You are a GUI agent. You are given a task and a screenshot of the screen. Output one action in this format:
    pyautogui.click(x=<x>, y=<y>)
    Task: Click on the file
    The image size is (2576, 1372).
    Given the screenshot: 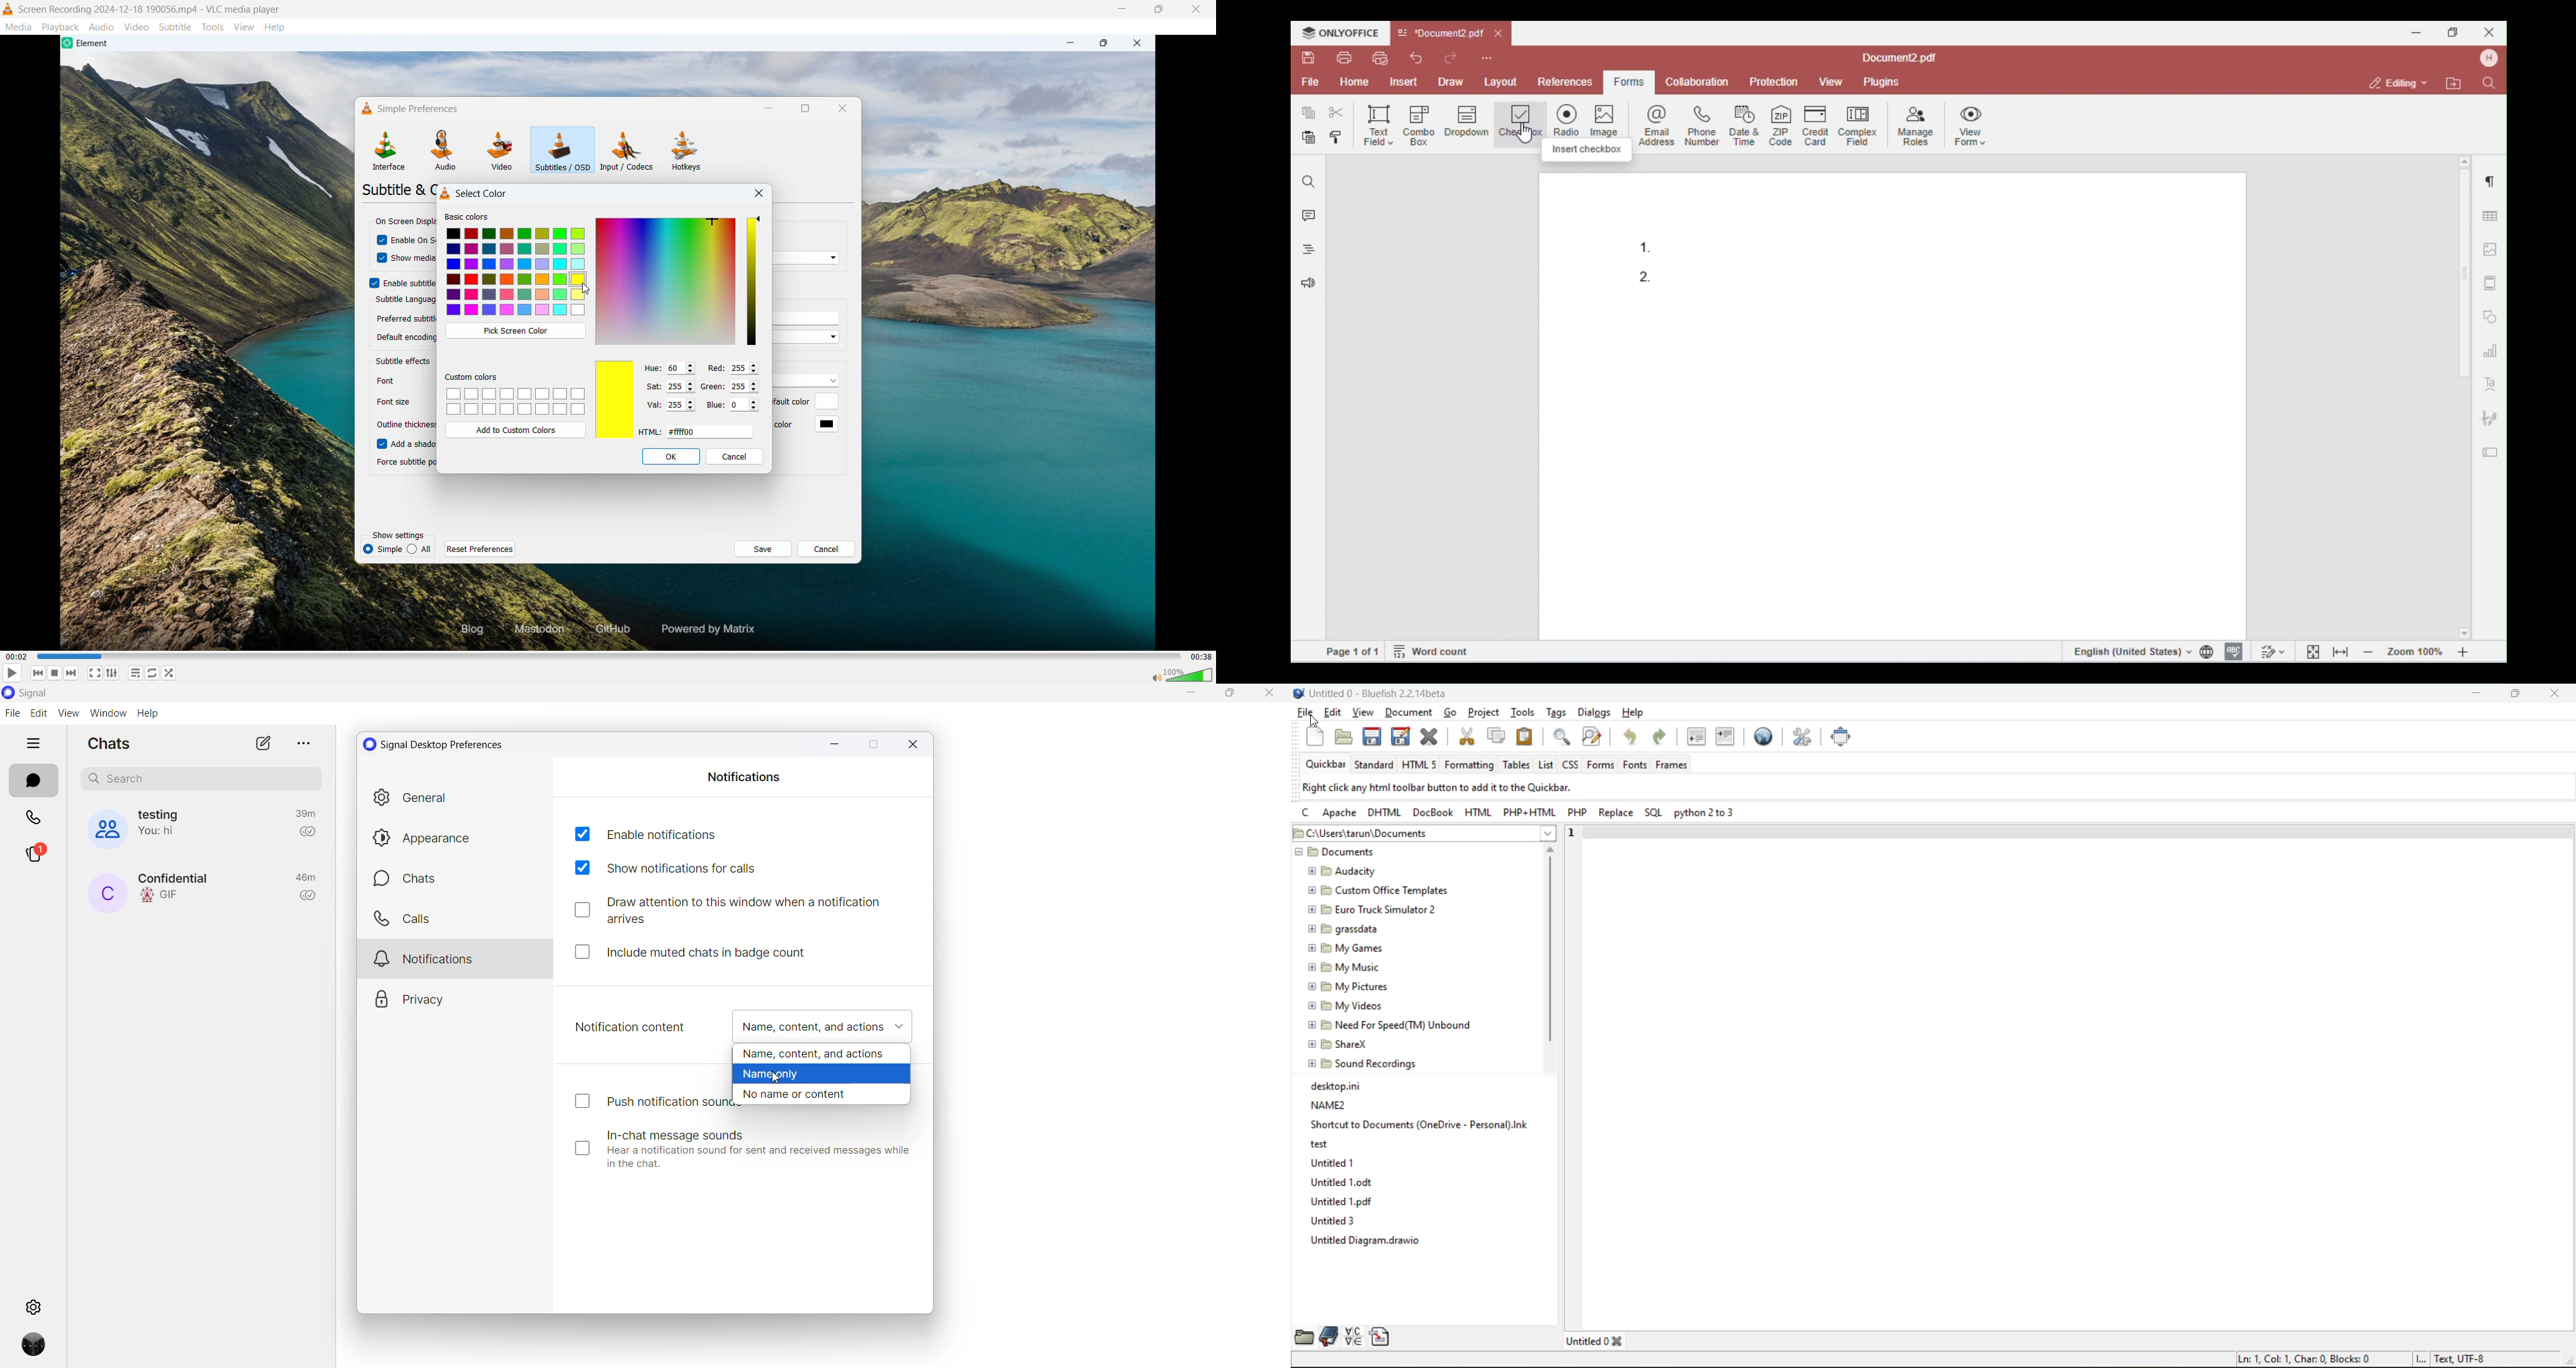 What is the action you would take?
    pyautogui.click(x=12, y=713)
    